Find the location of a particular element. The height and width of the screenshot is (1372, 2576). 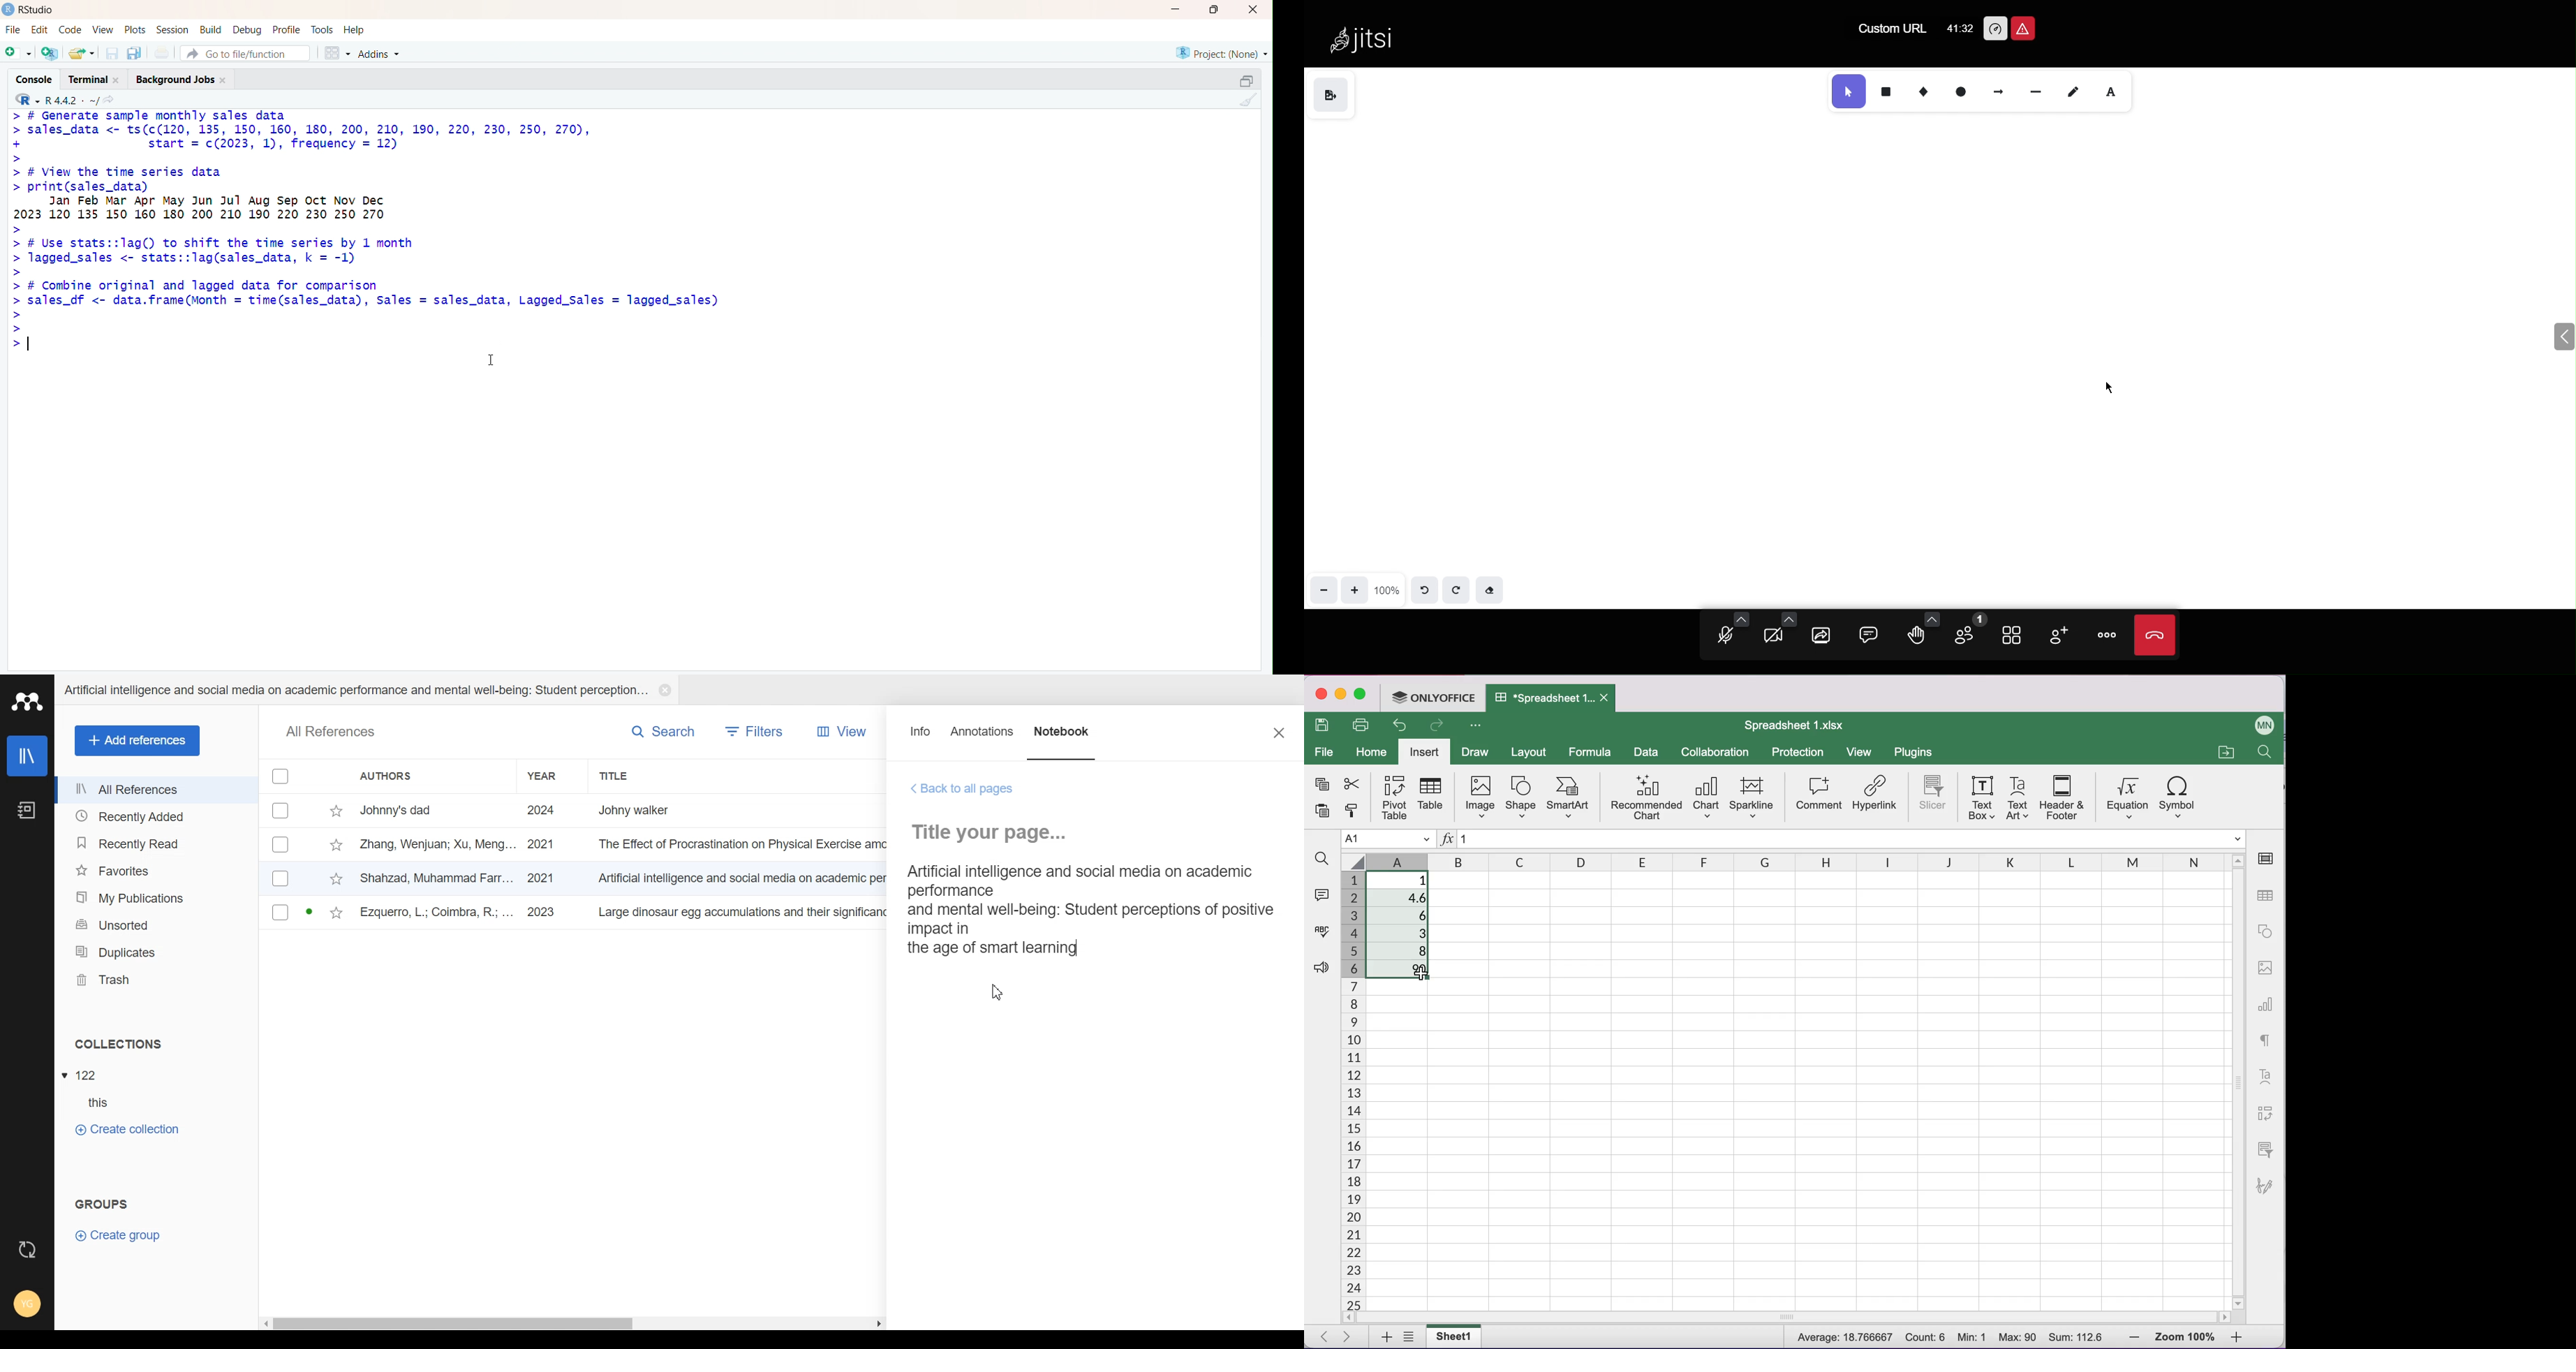

session is located at coordinates (173, 30).